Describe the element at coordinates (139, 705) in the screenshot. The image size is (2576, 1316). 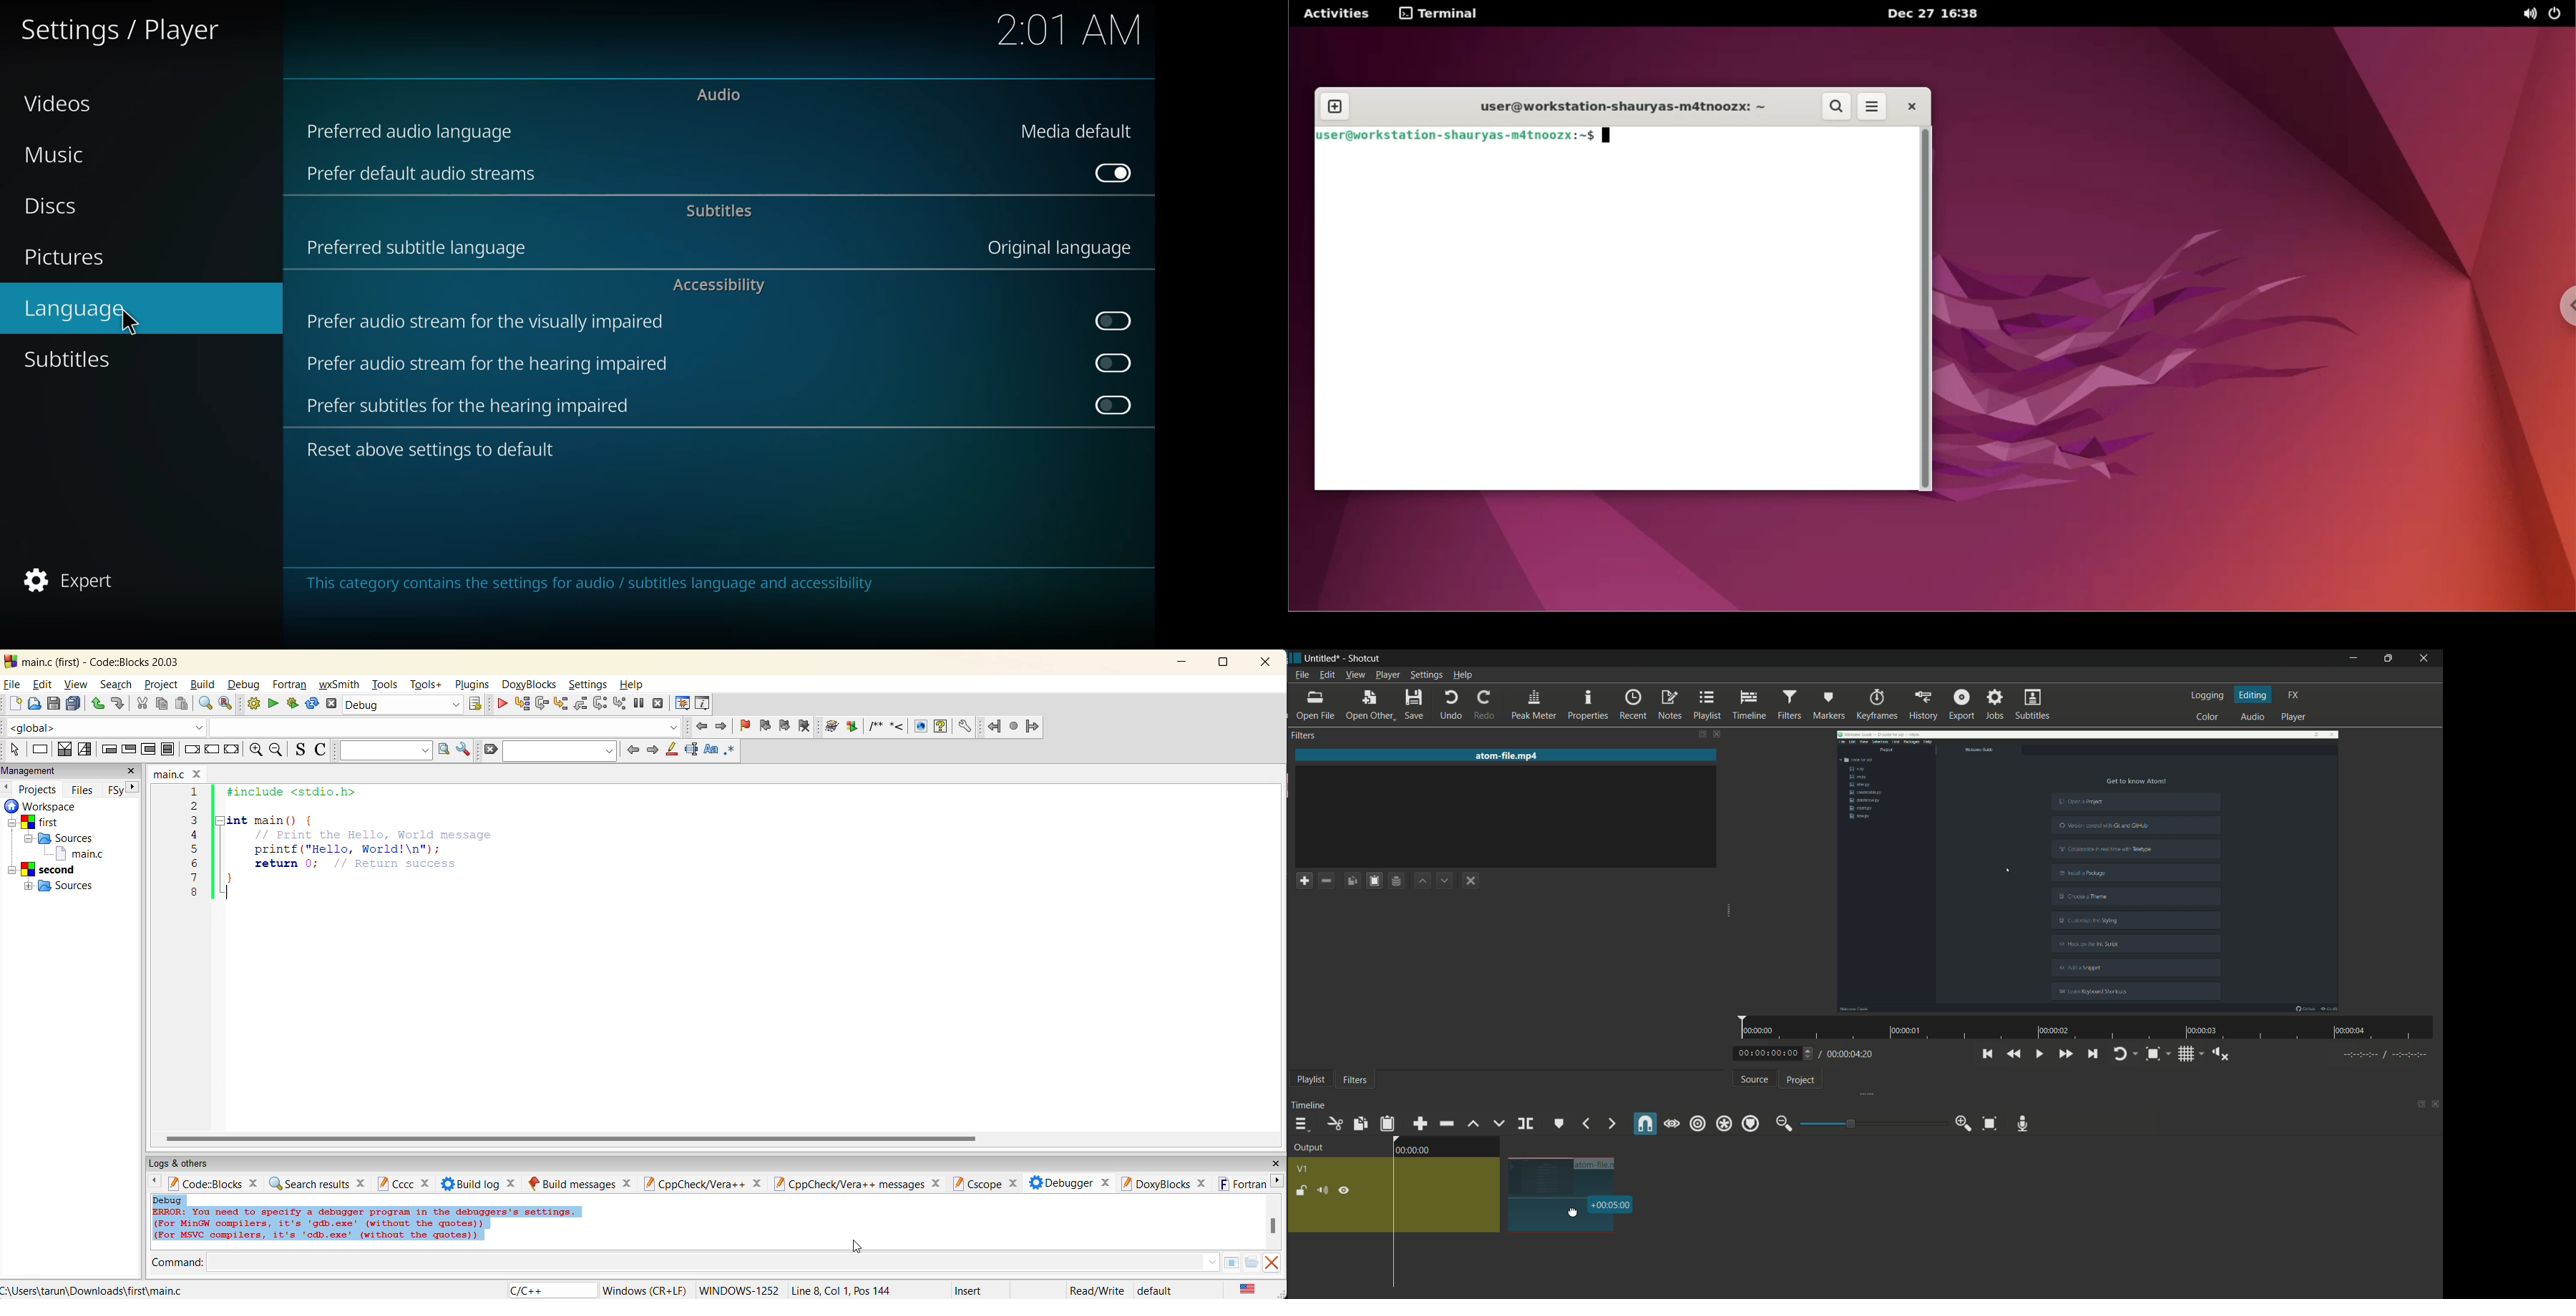
I see `cut` at that location.